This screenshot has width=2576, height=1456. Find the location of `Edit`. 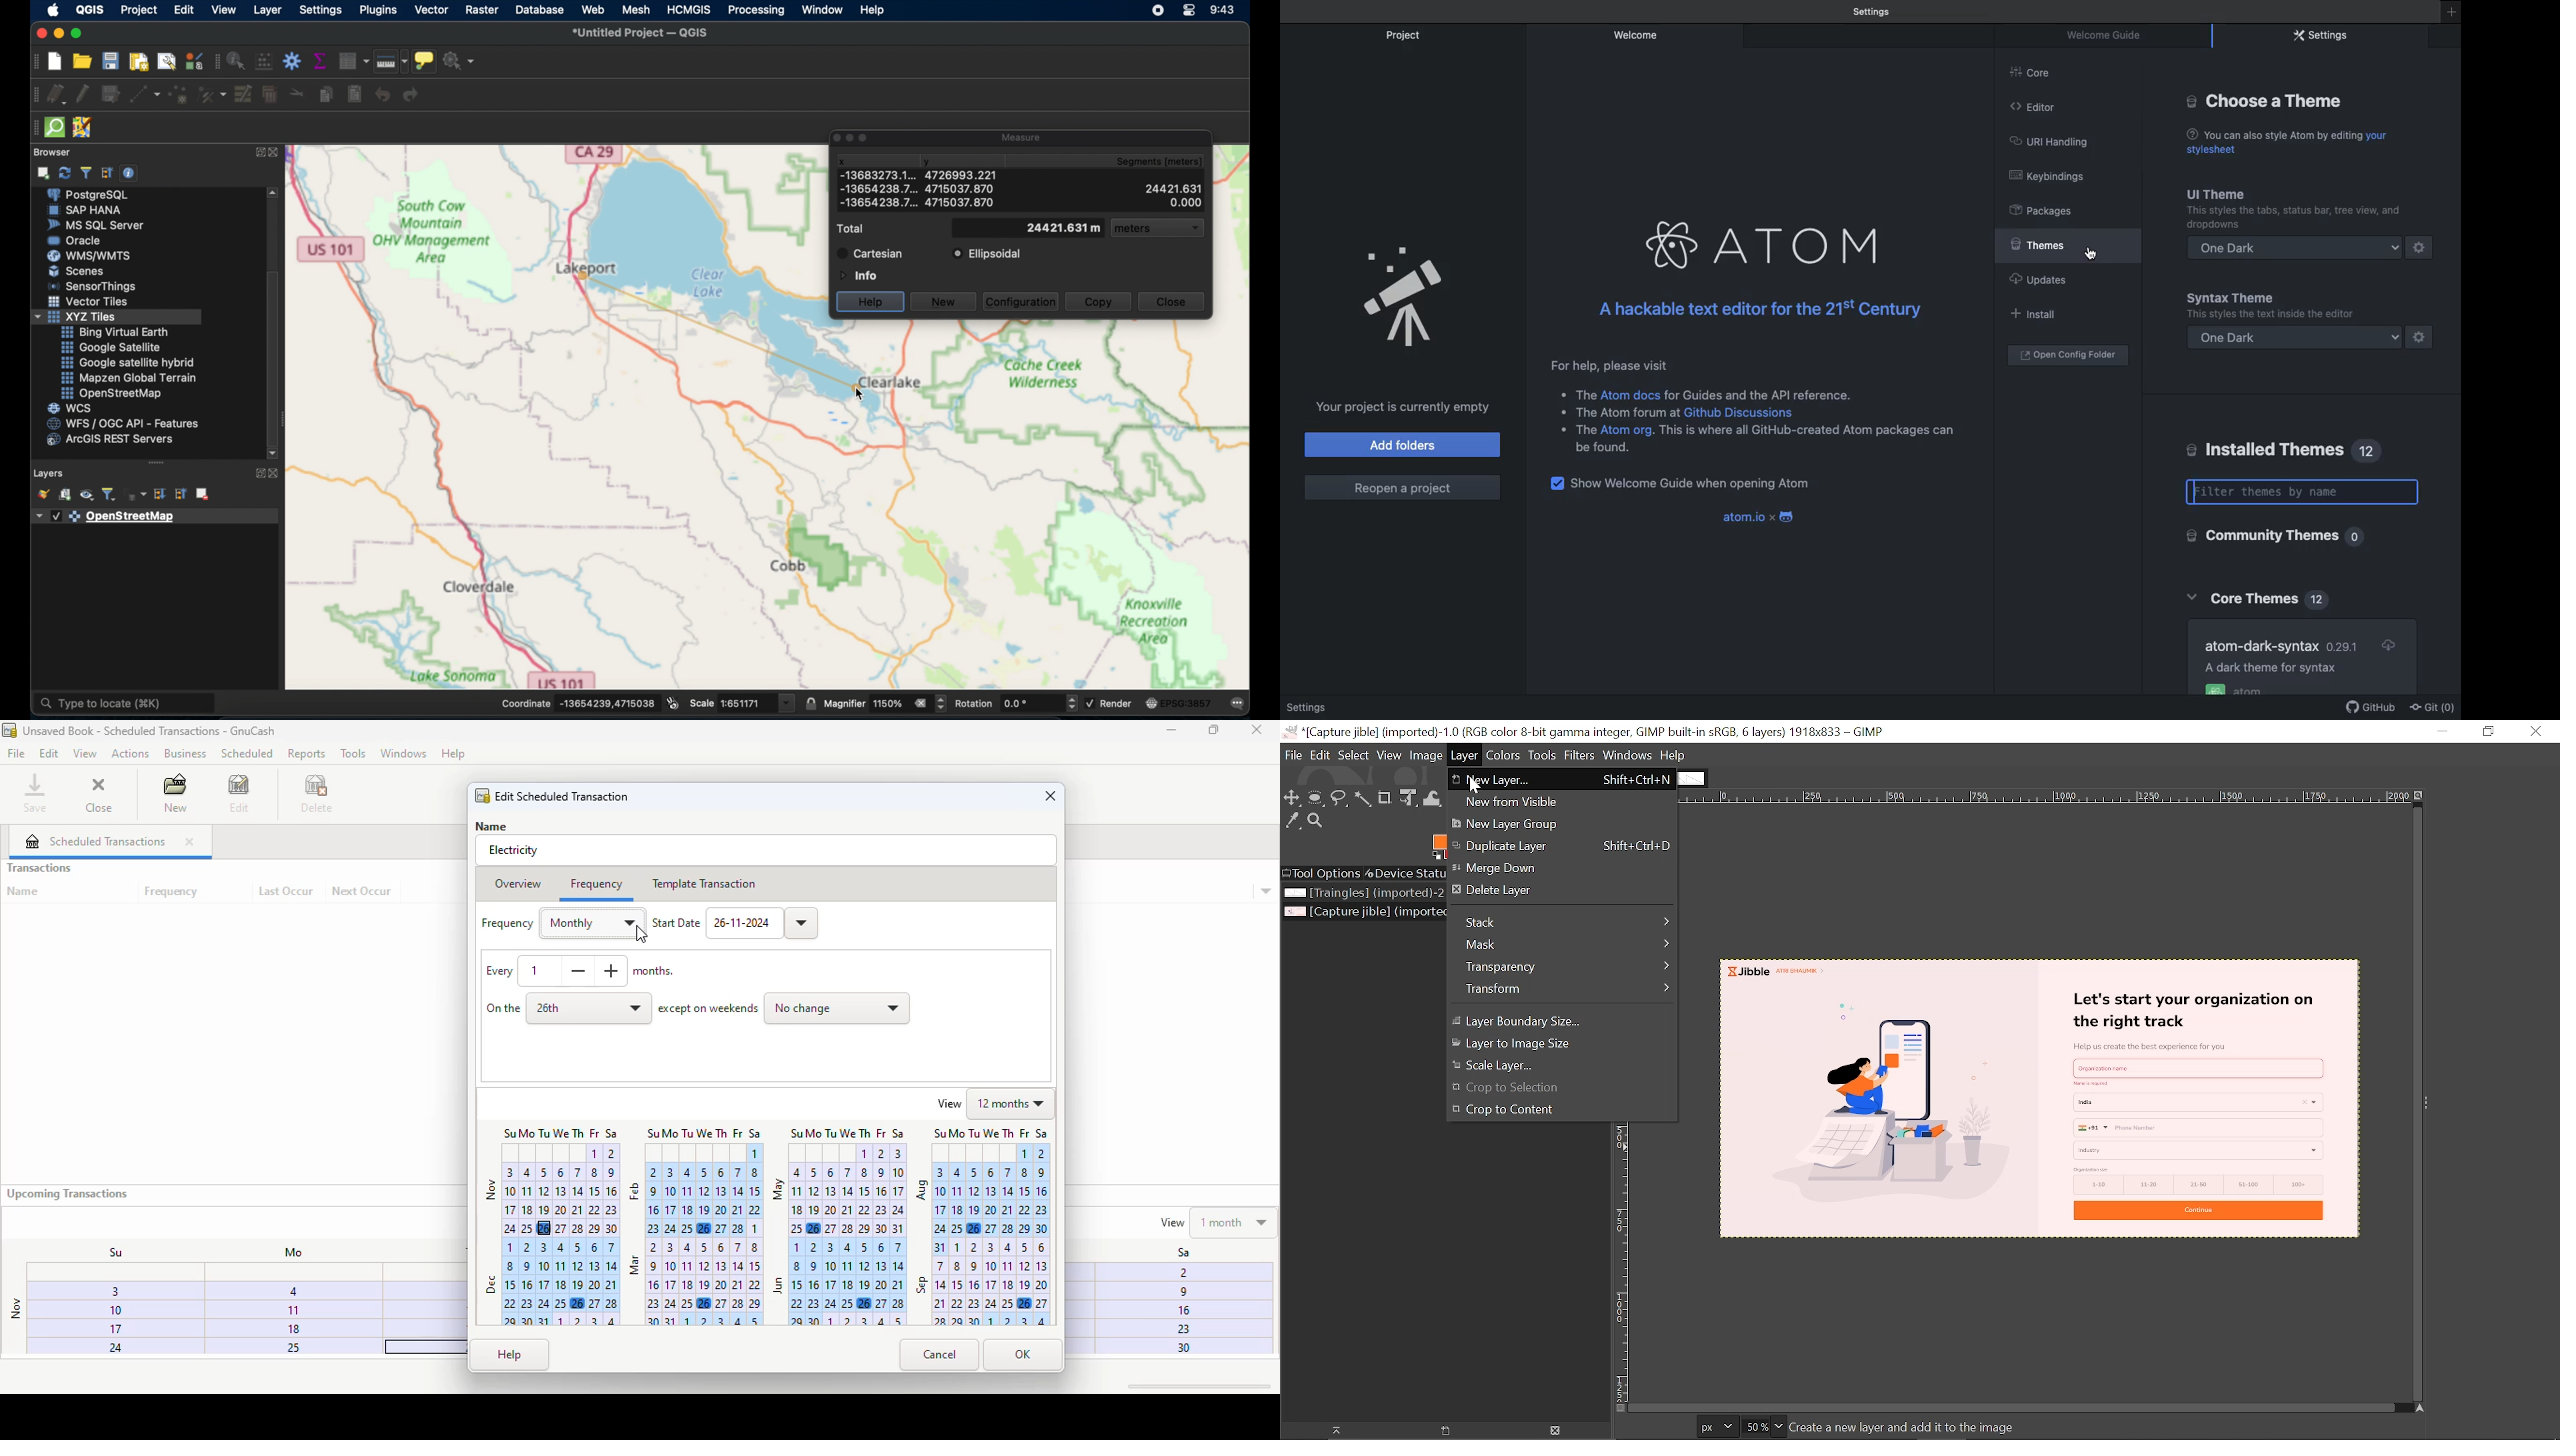

Edit is located at coordinates (1320, 755).